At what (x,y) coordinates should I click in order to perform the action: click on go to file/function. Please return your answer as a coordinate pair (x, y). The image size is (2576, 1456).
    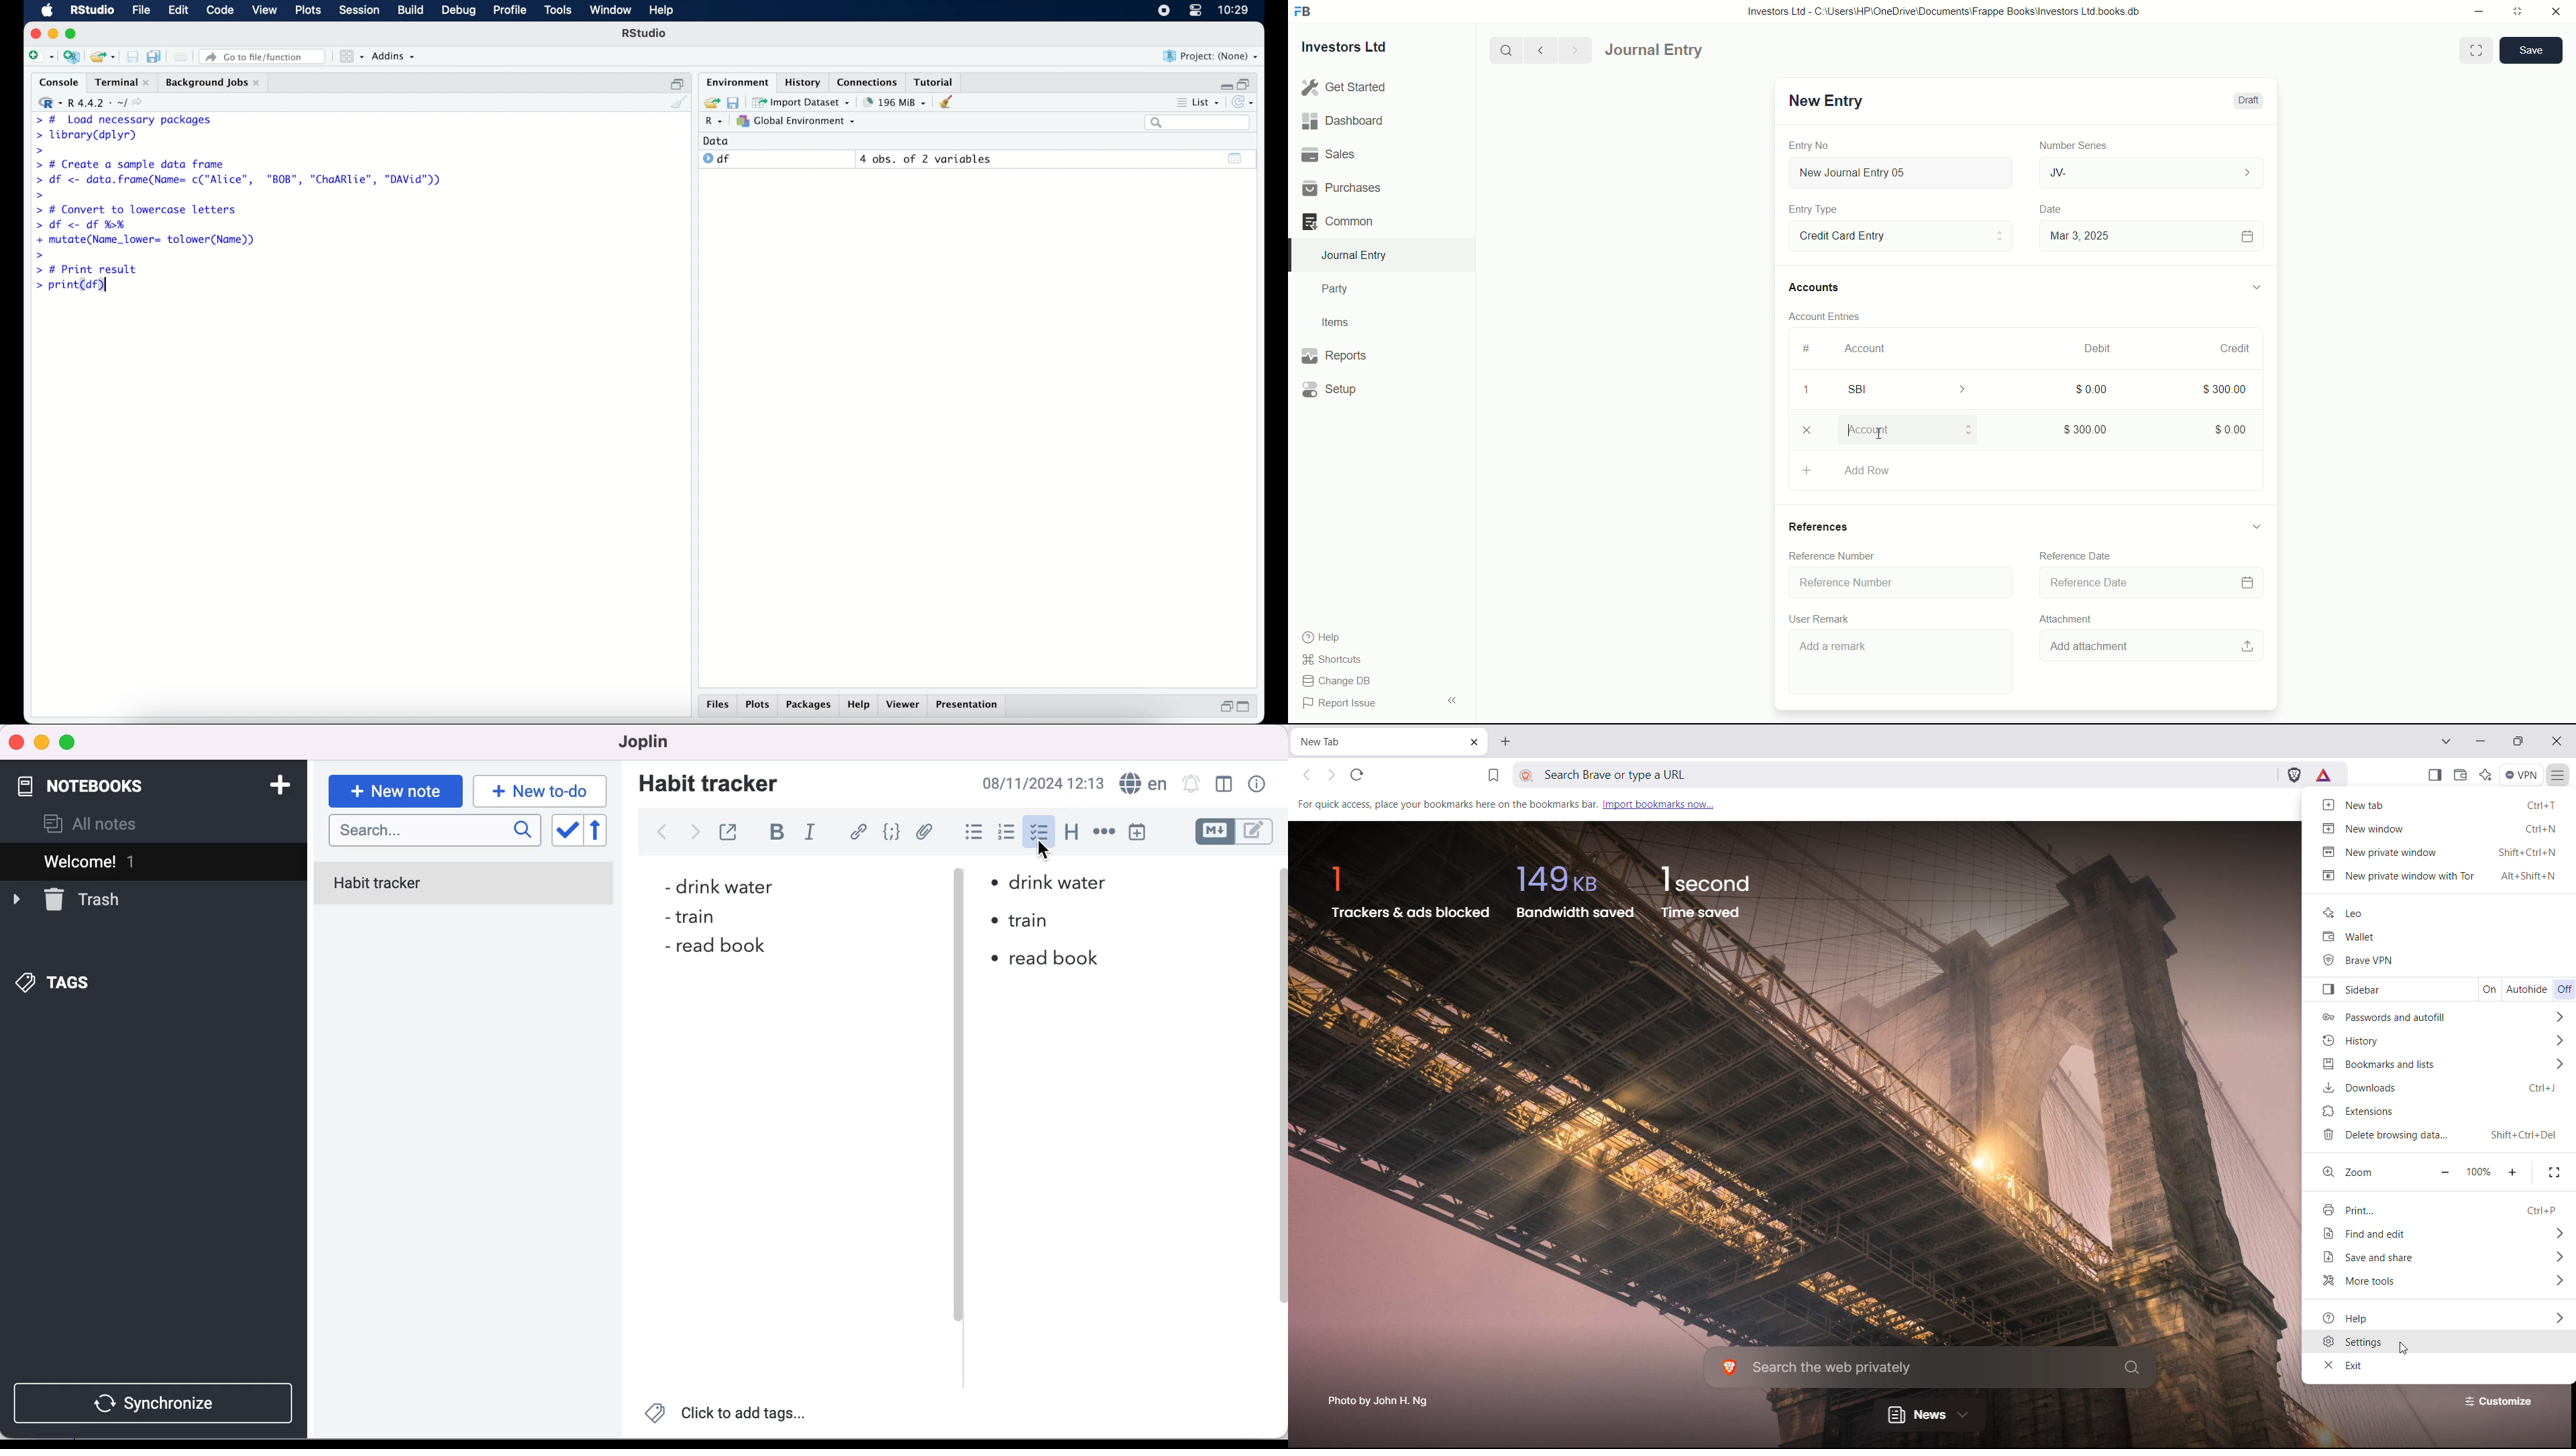
    Looking at the image, I should click on (263, 56).